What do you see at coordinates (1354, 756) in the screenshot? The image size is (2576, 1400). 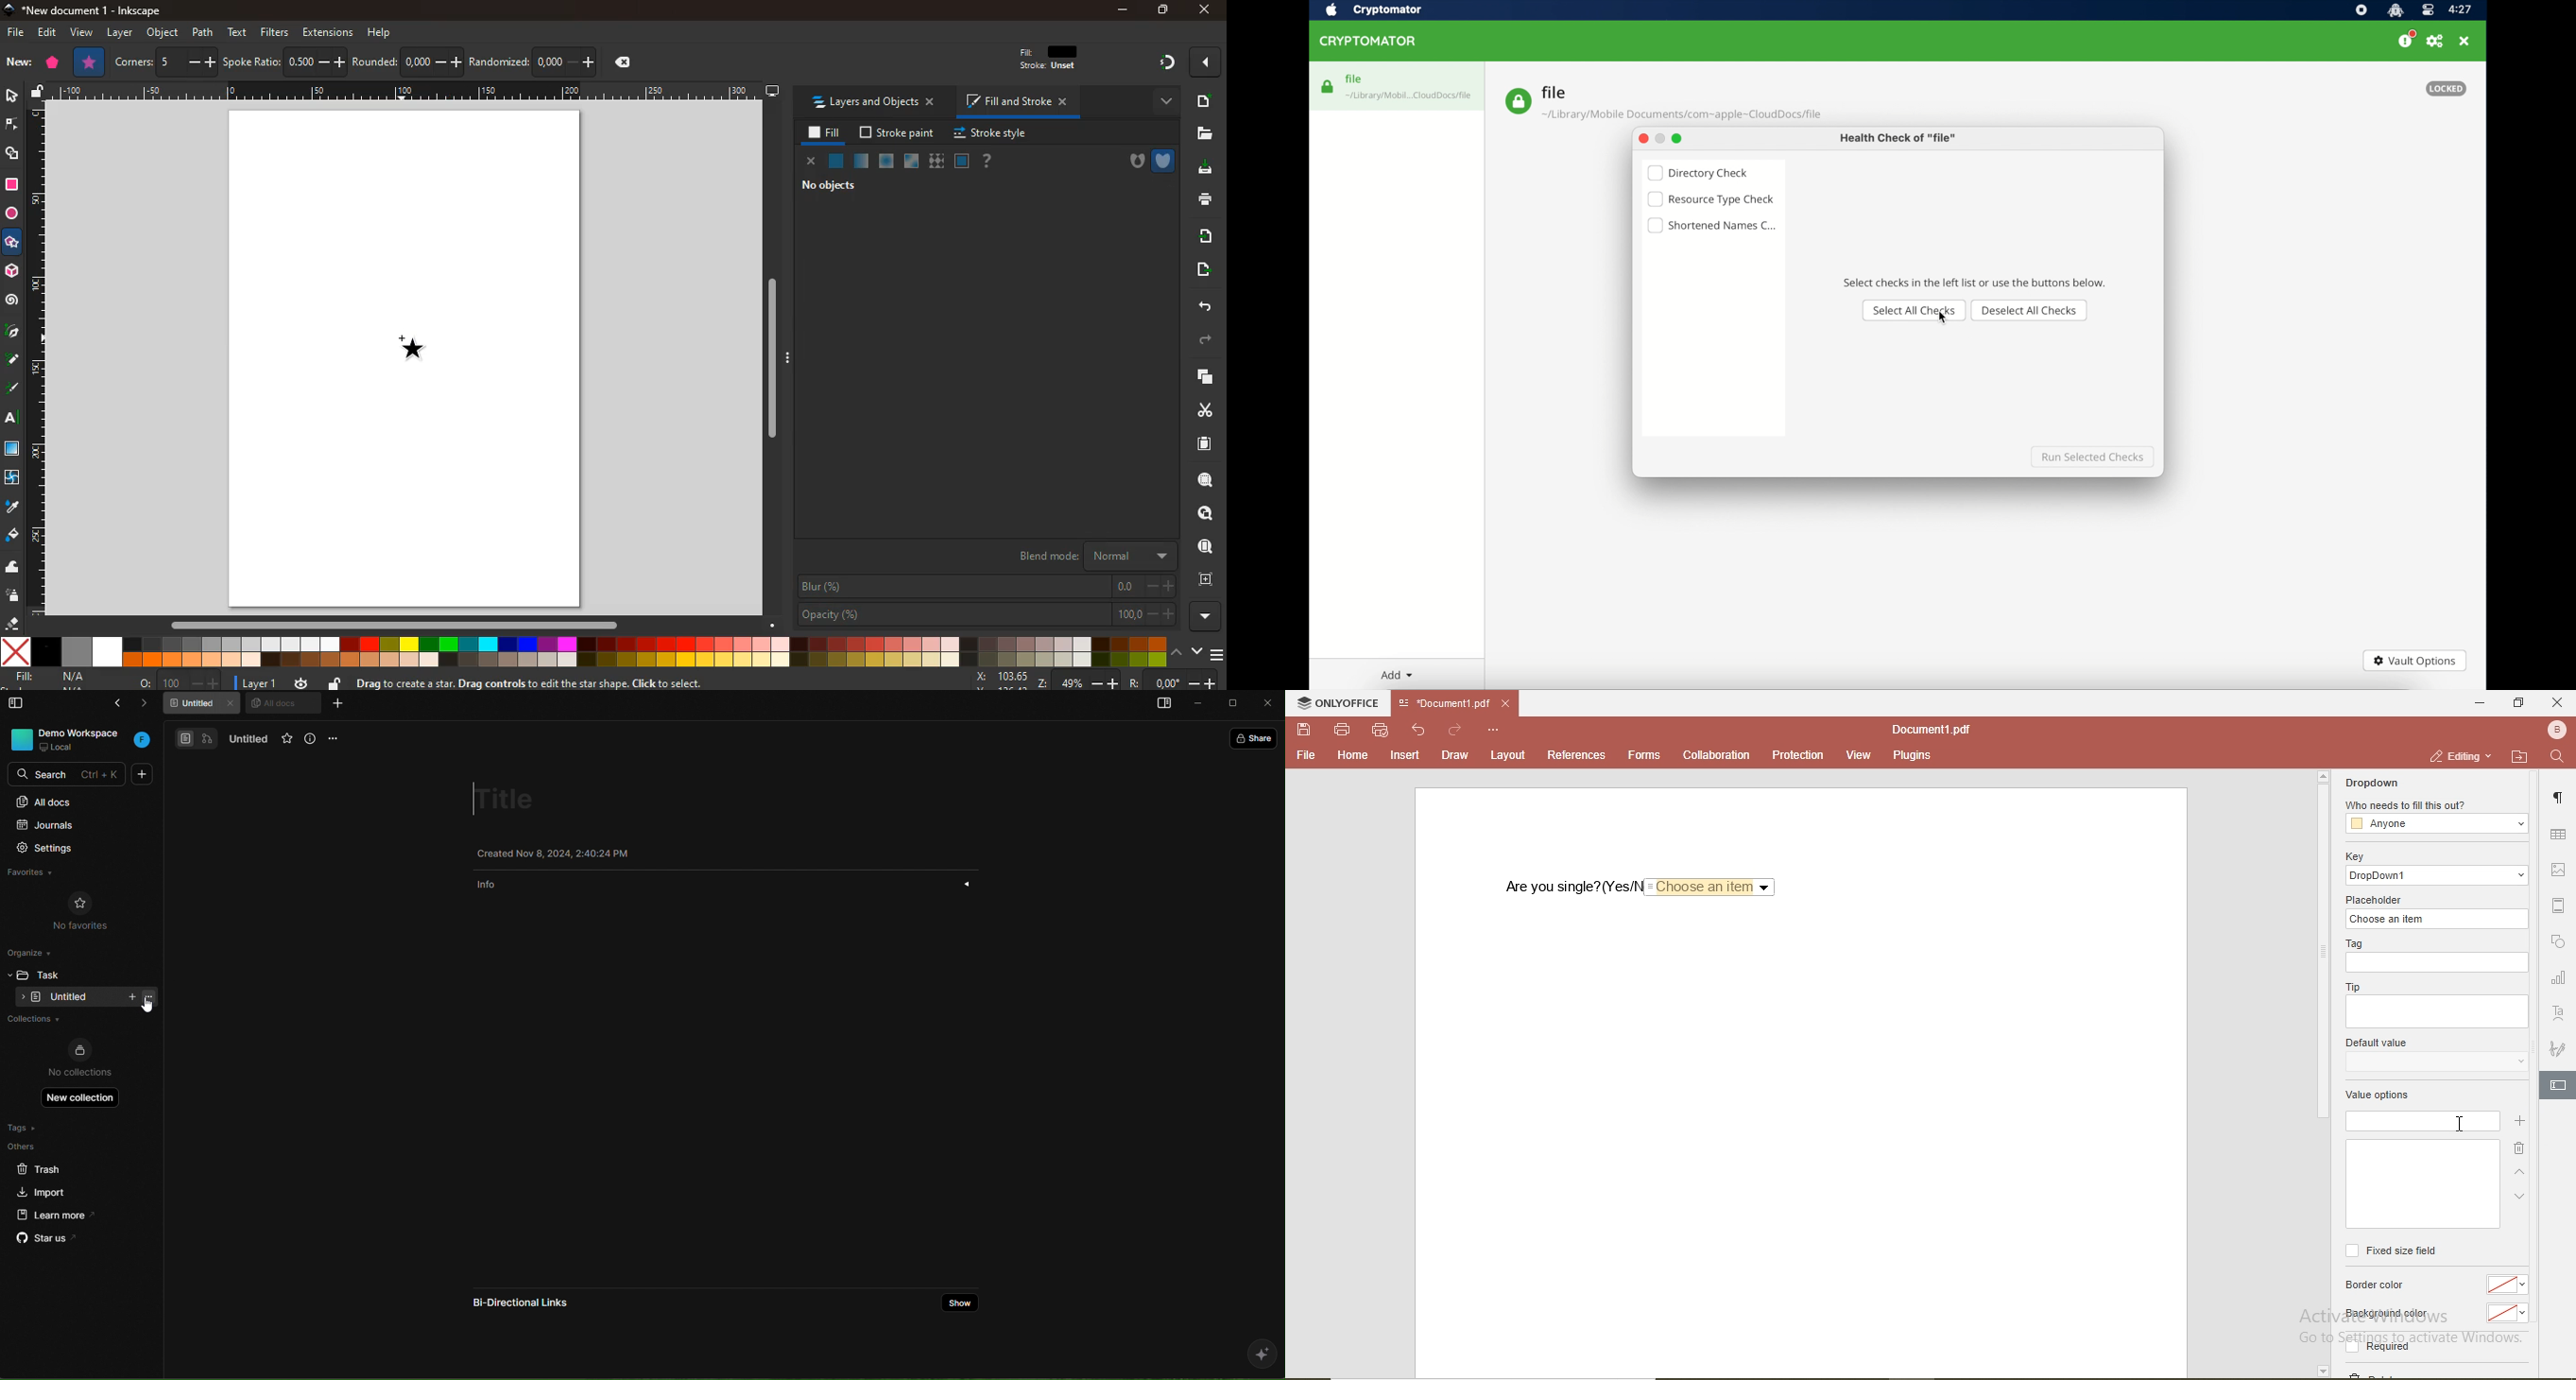 I see `home` at bounding box center [1354, 756].